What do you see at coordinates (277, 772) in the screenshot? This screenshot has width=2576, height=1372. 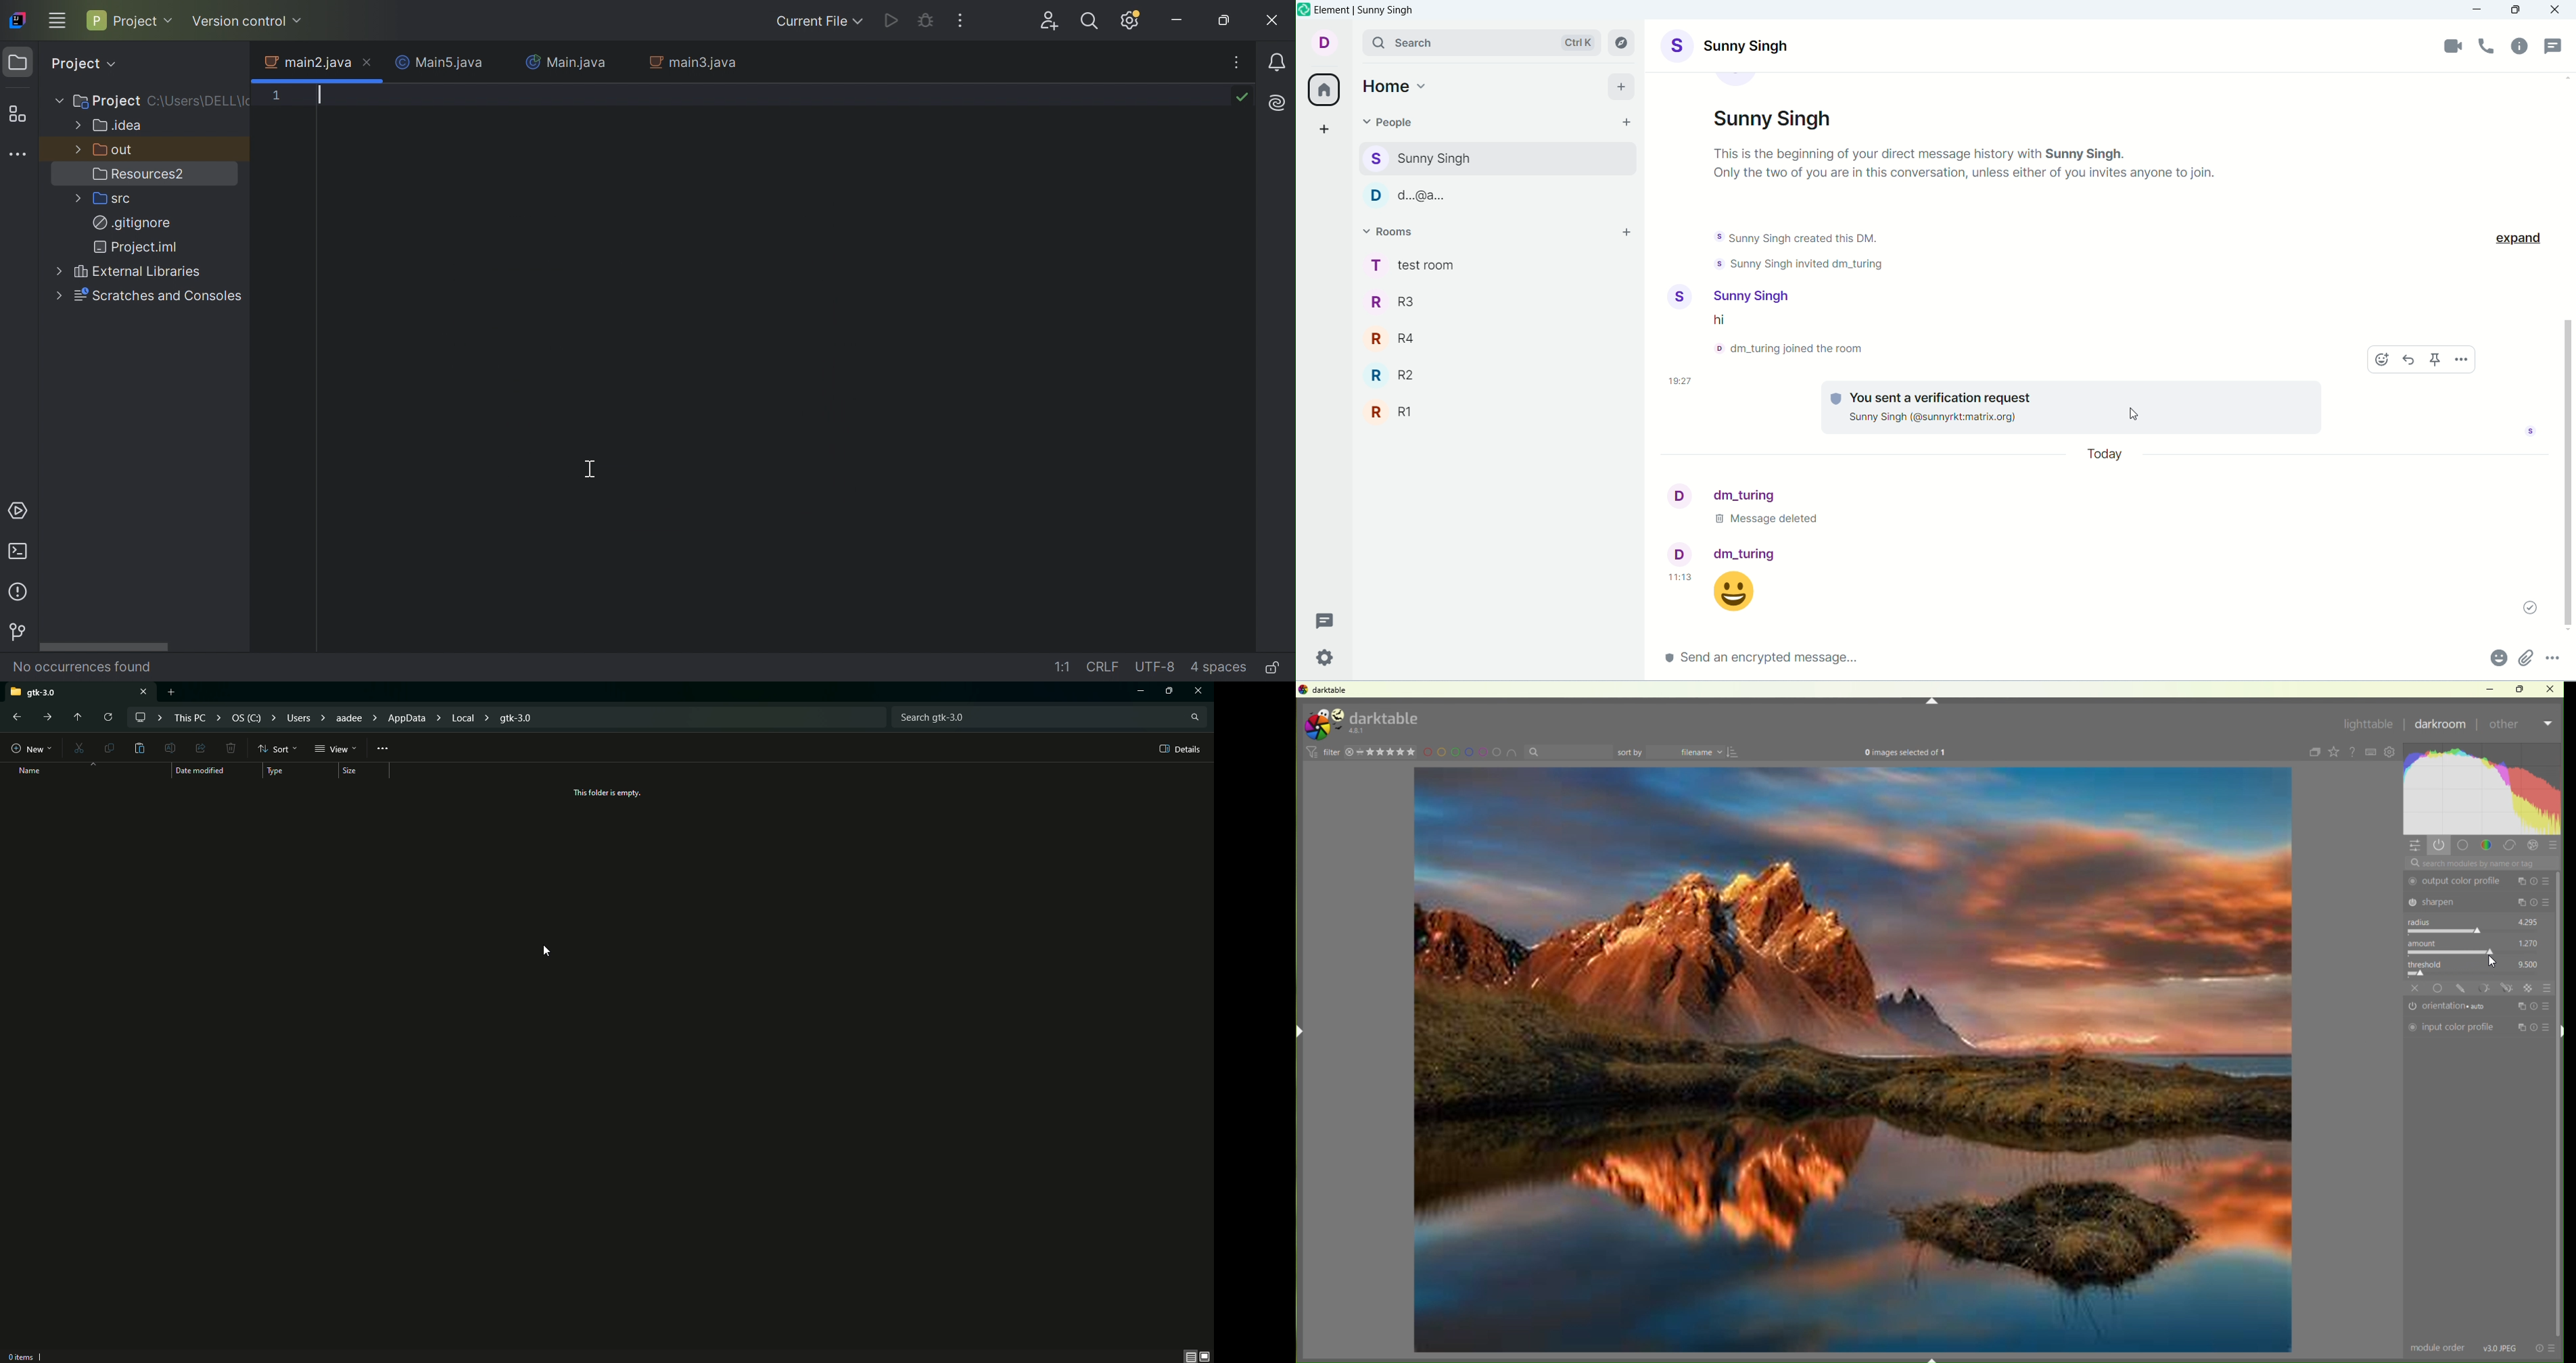 I see `Type` at bounding box center [277, 772].